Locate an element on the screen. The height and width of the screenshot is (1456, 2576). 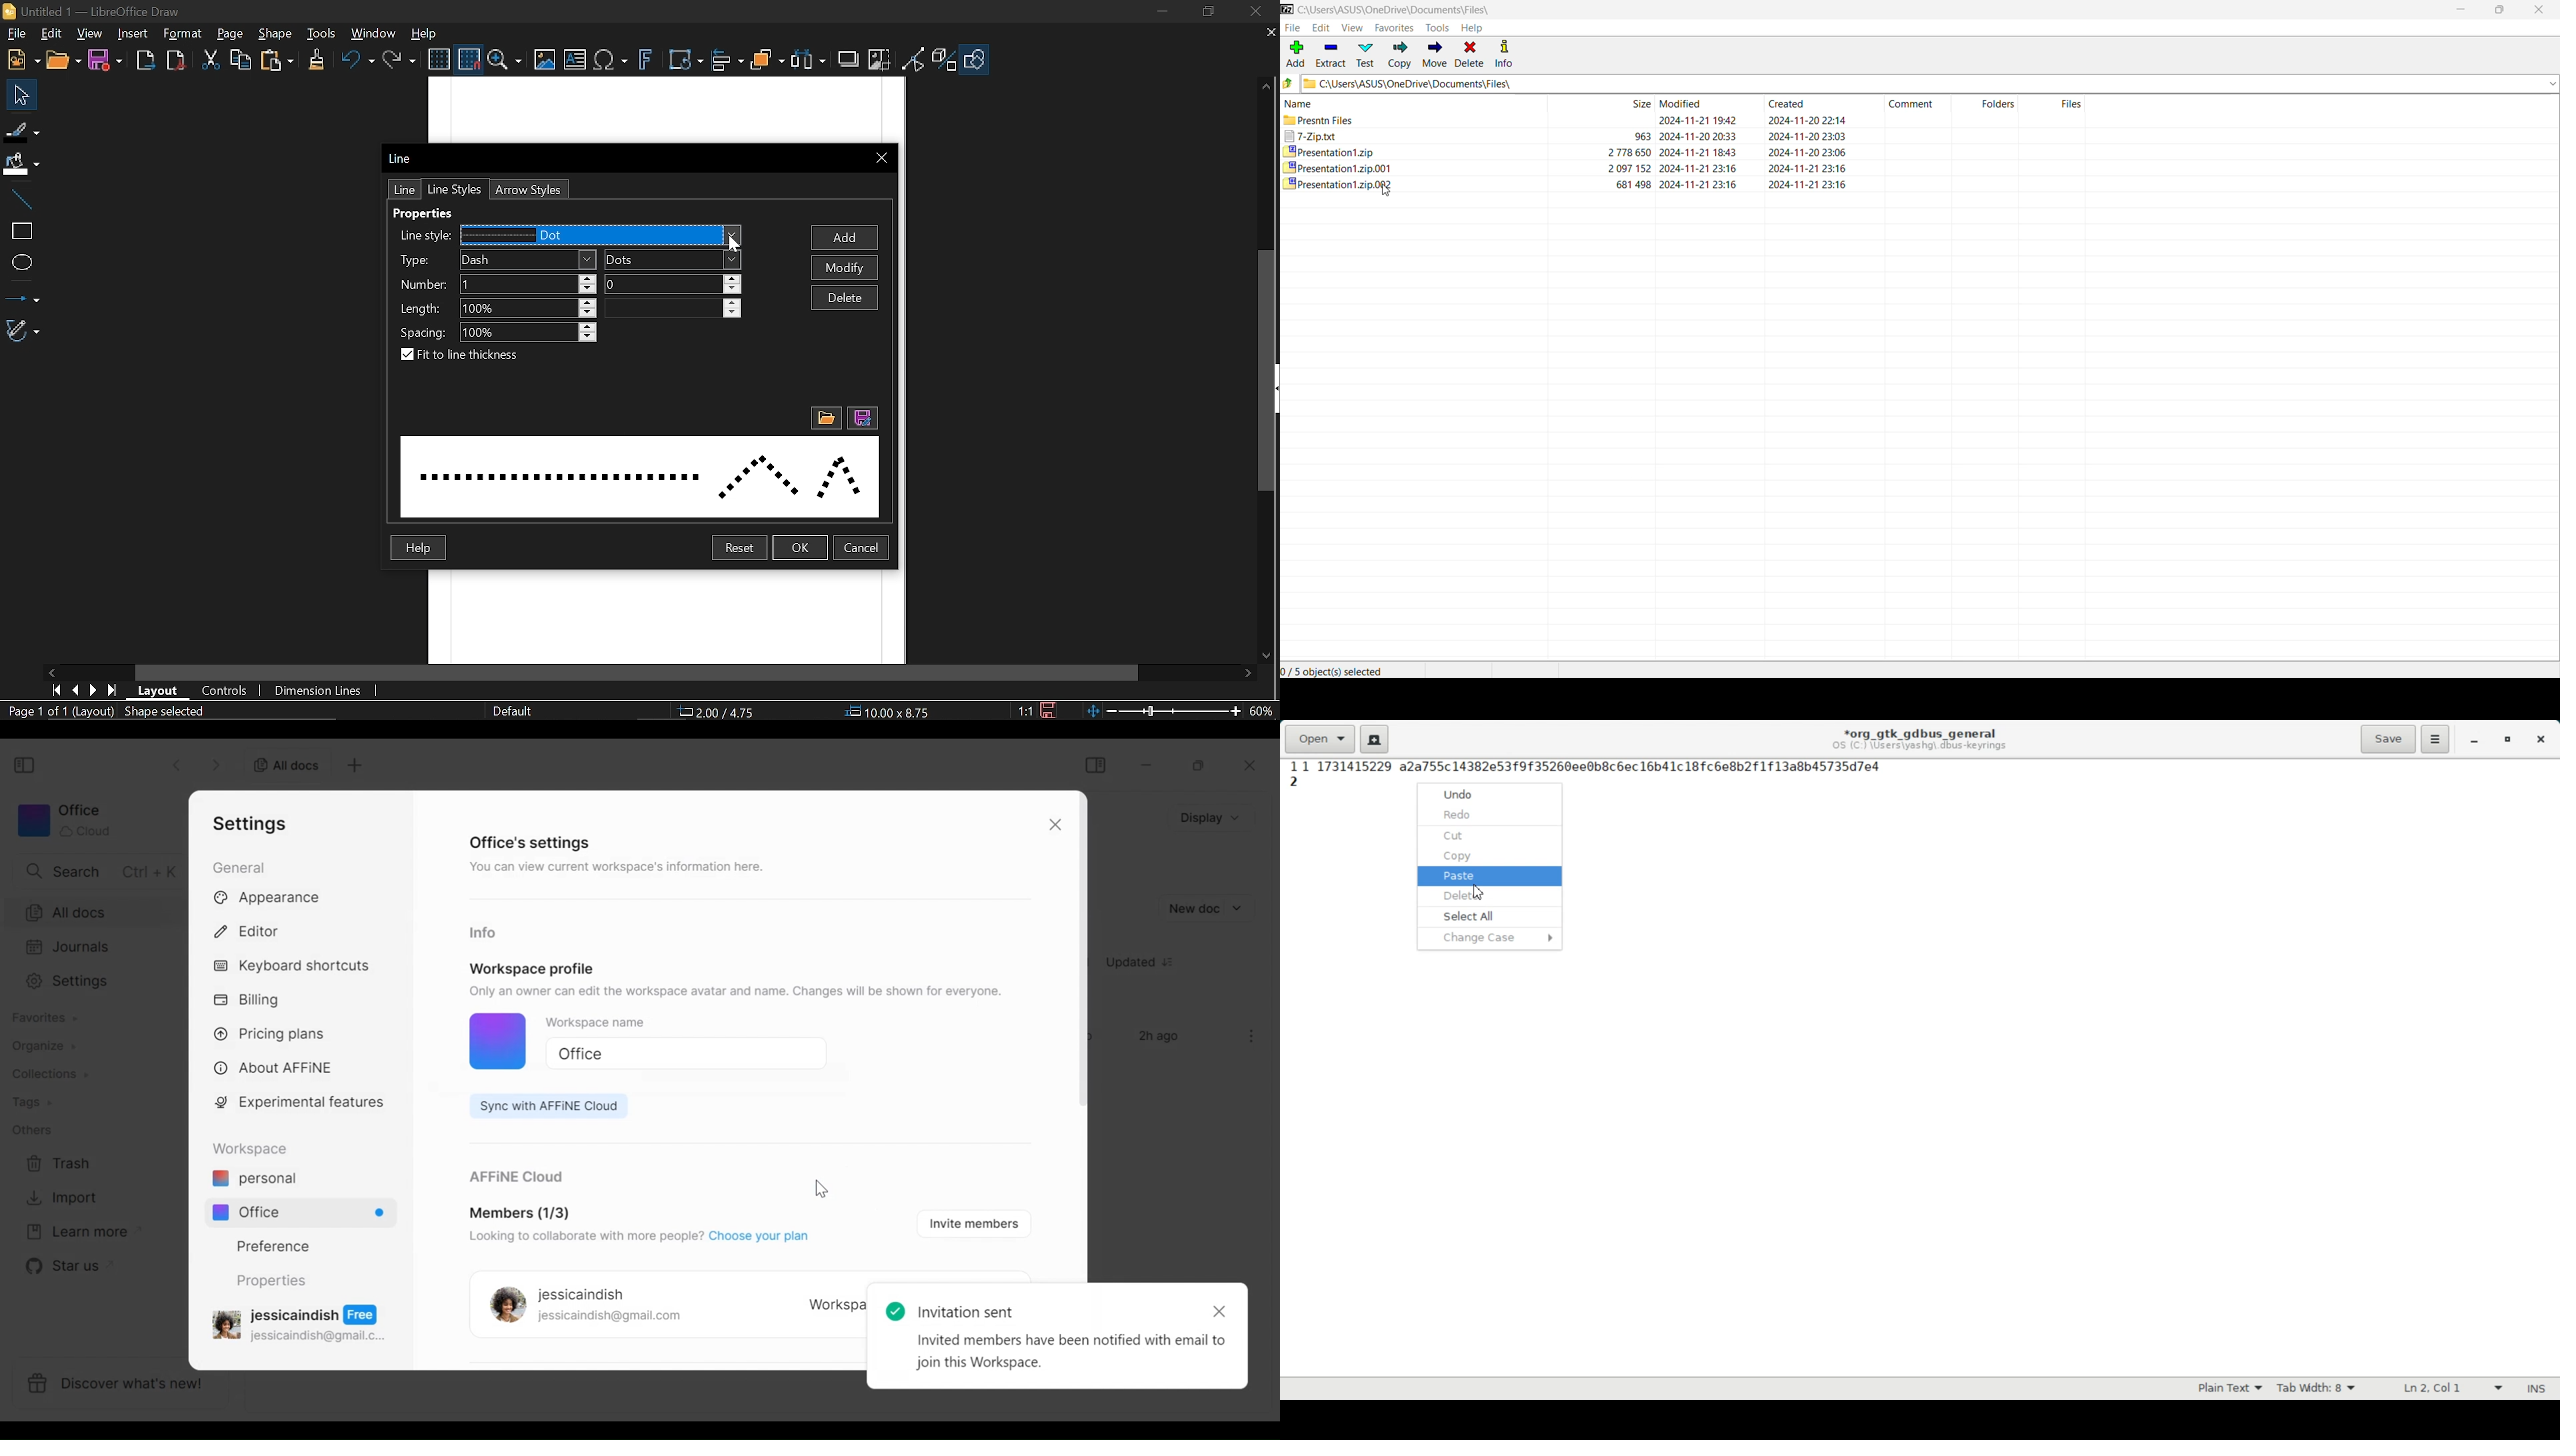
Line is located at coordinates (402, 190).